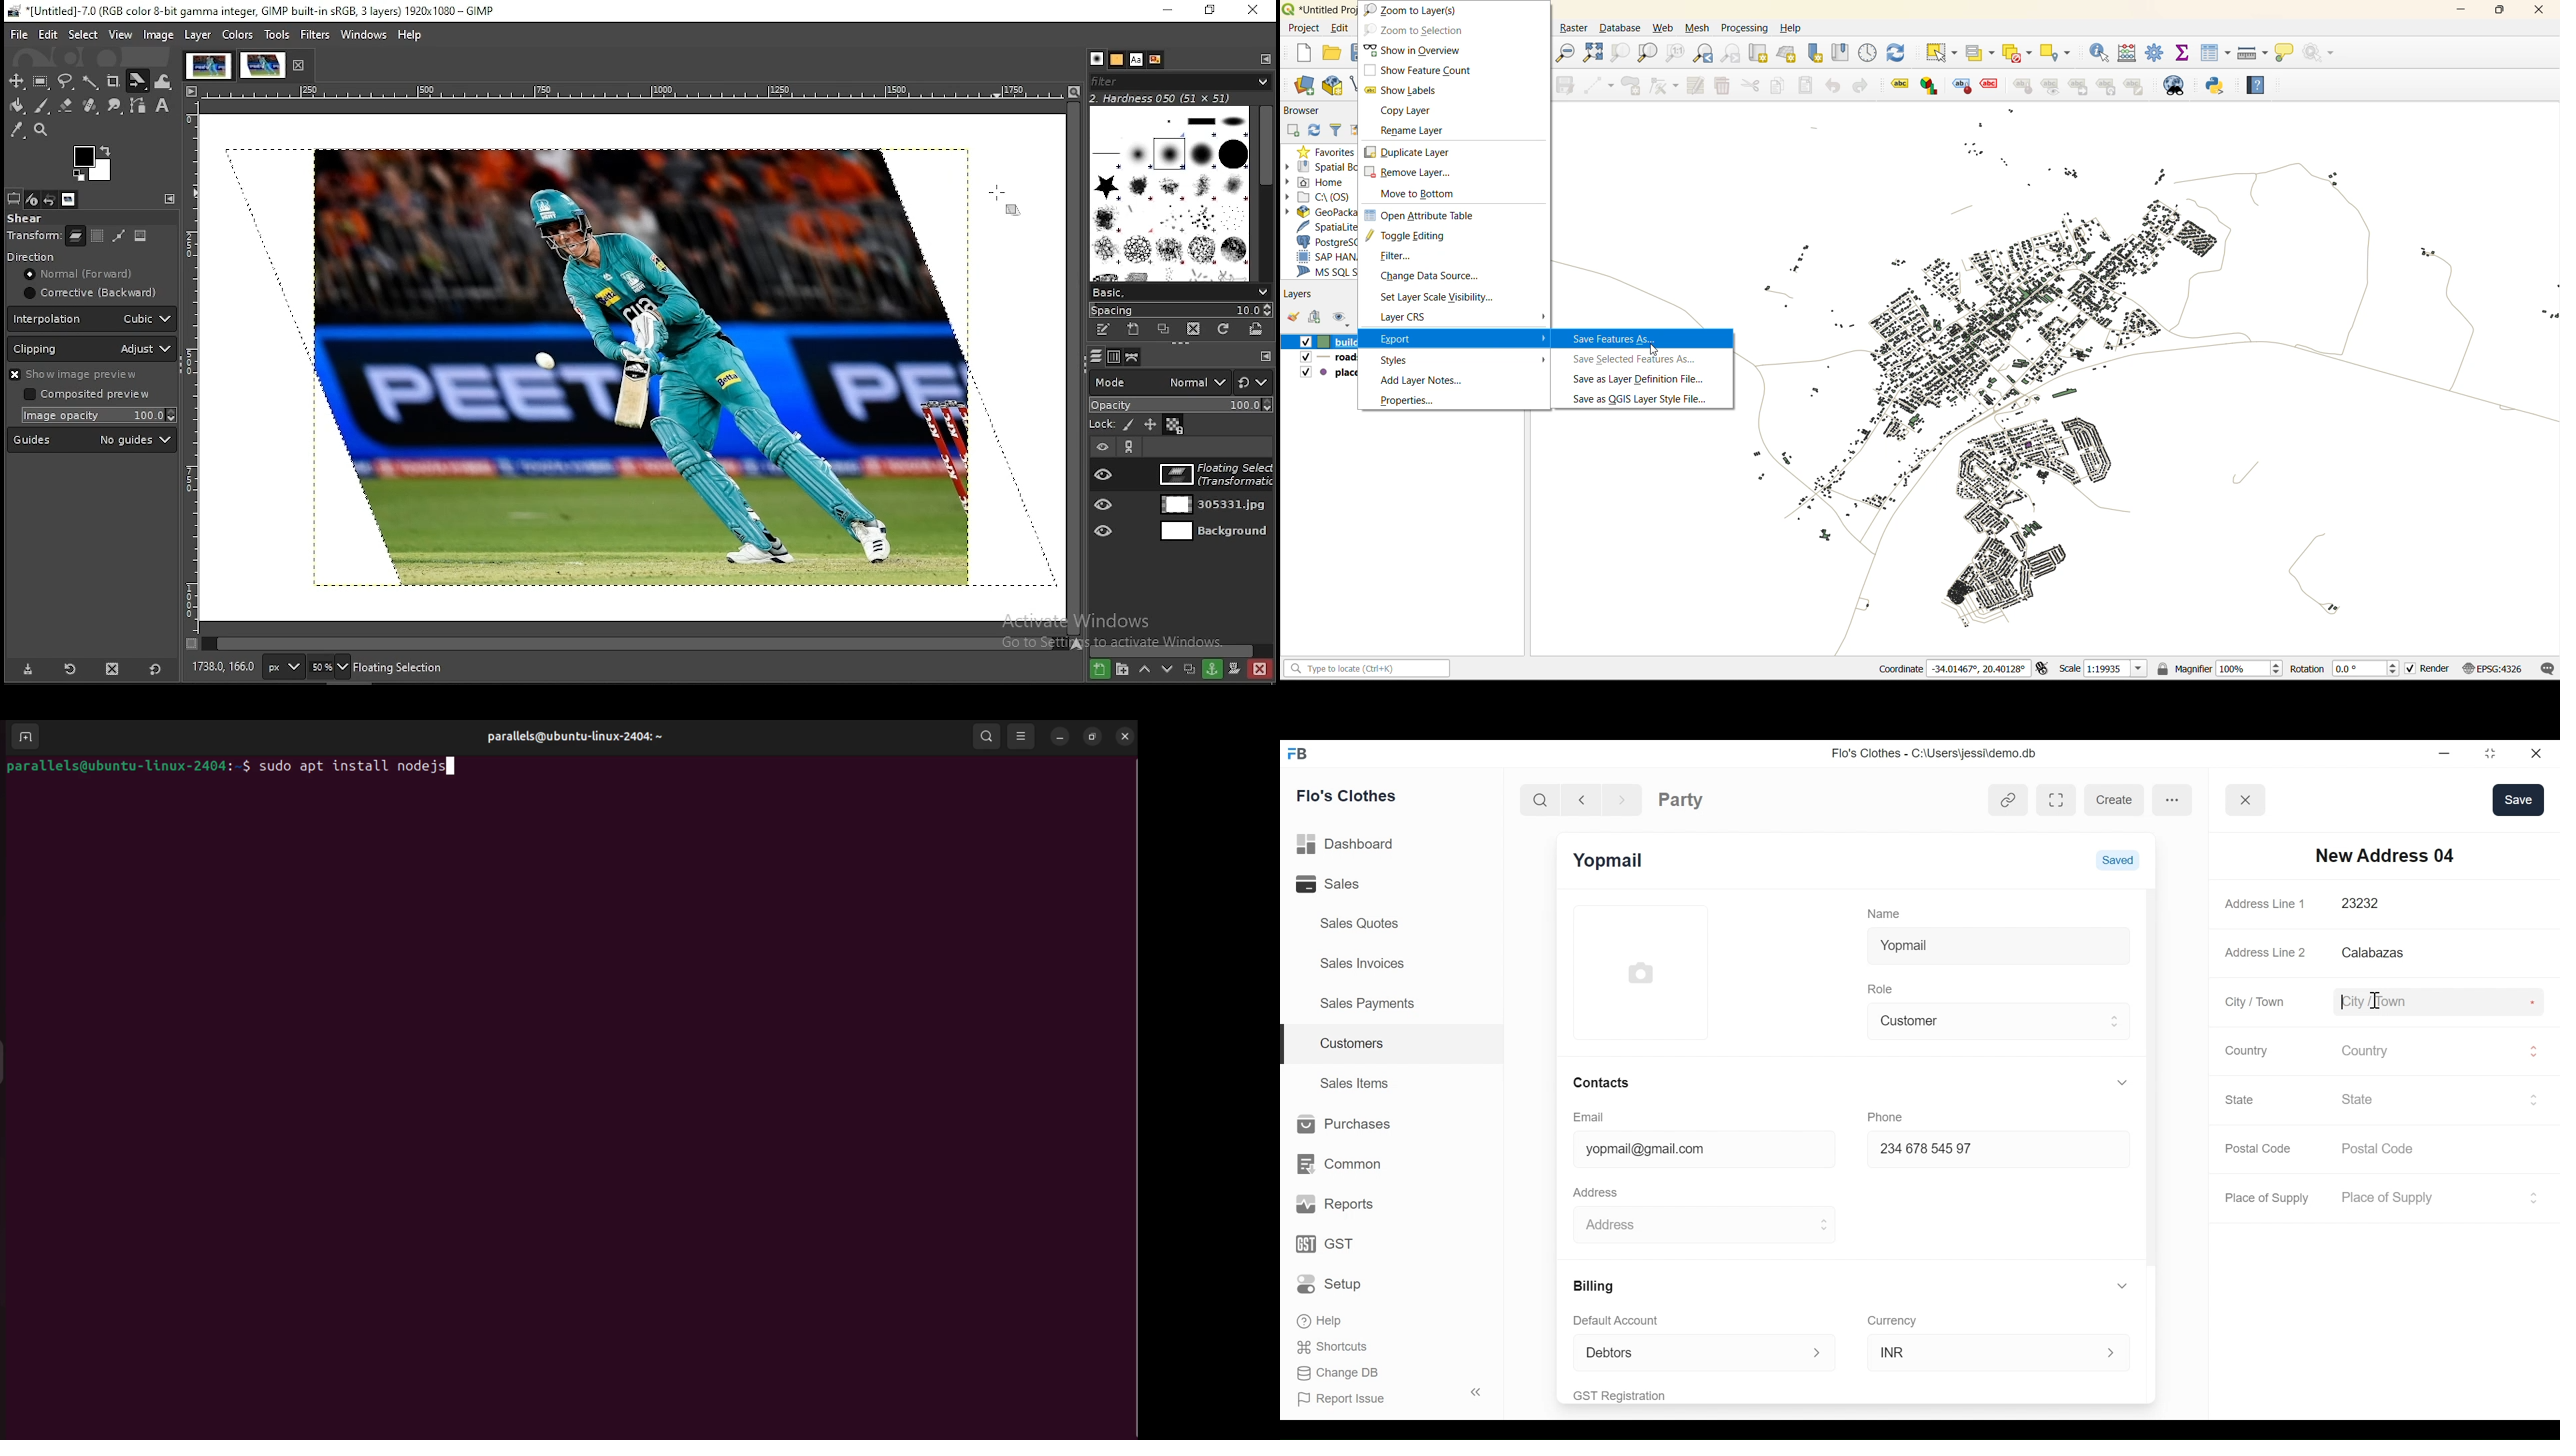 The width and height of the screenshot is (2576, 1456). I want to click on switch between modes, so click(1255, 383).